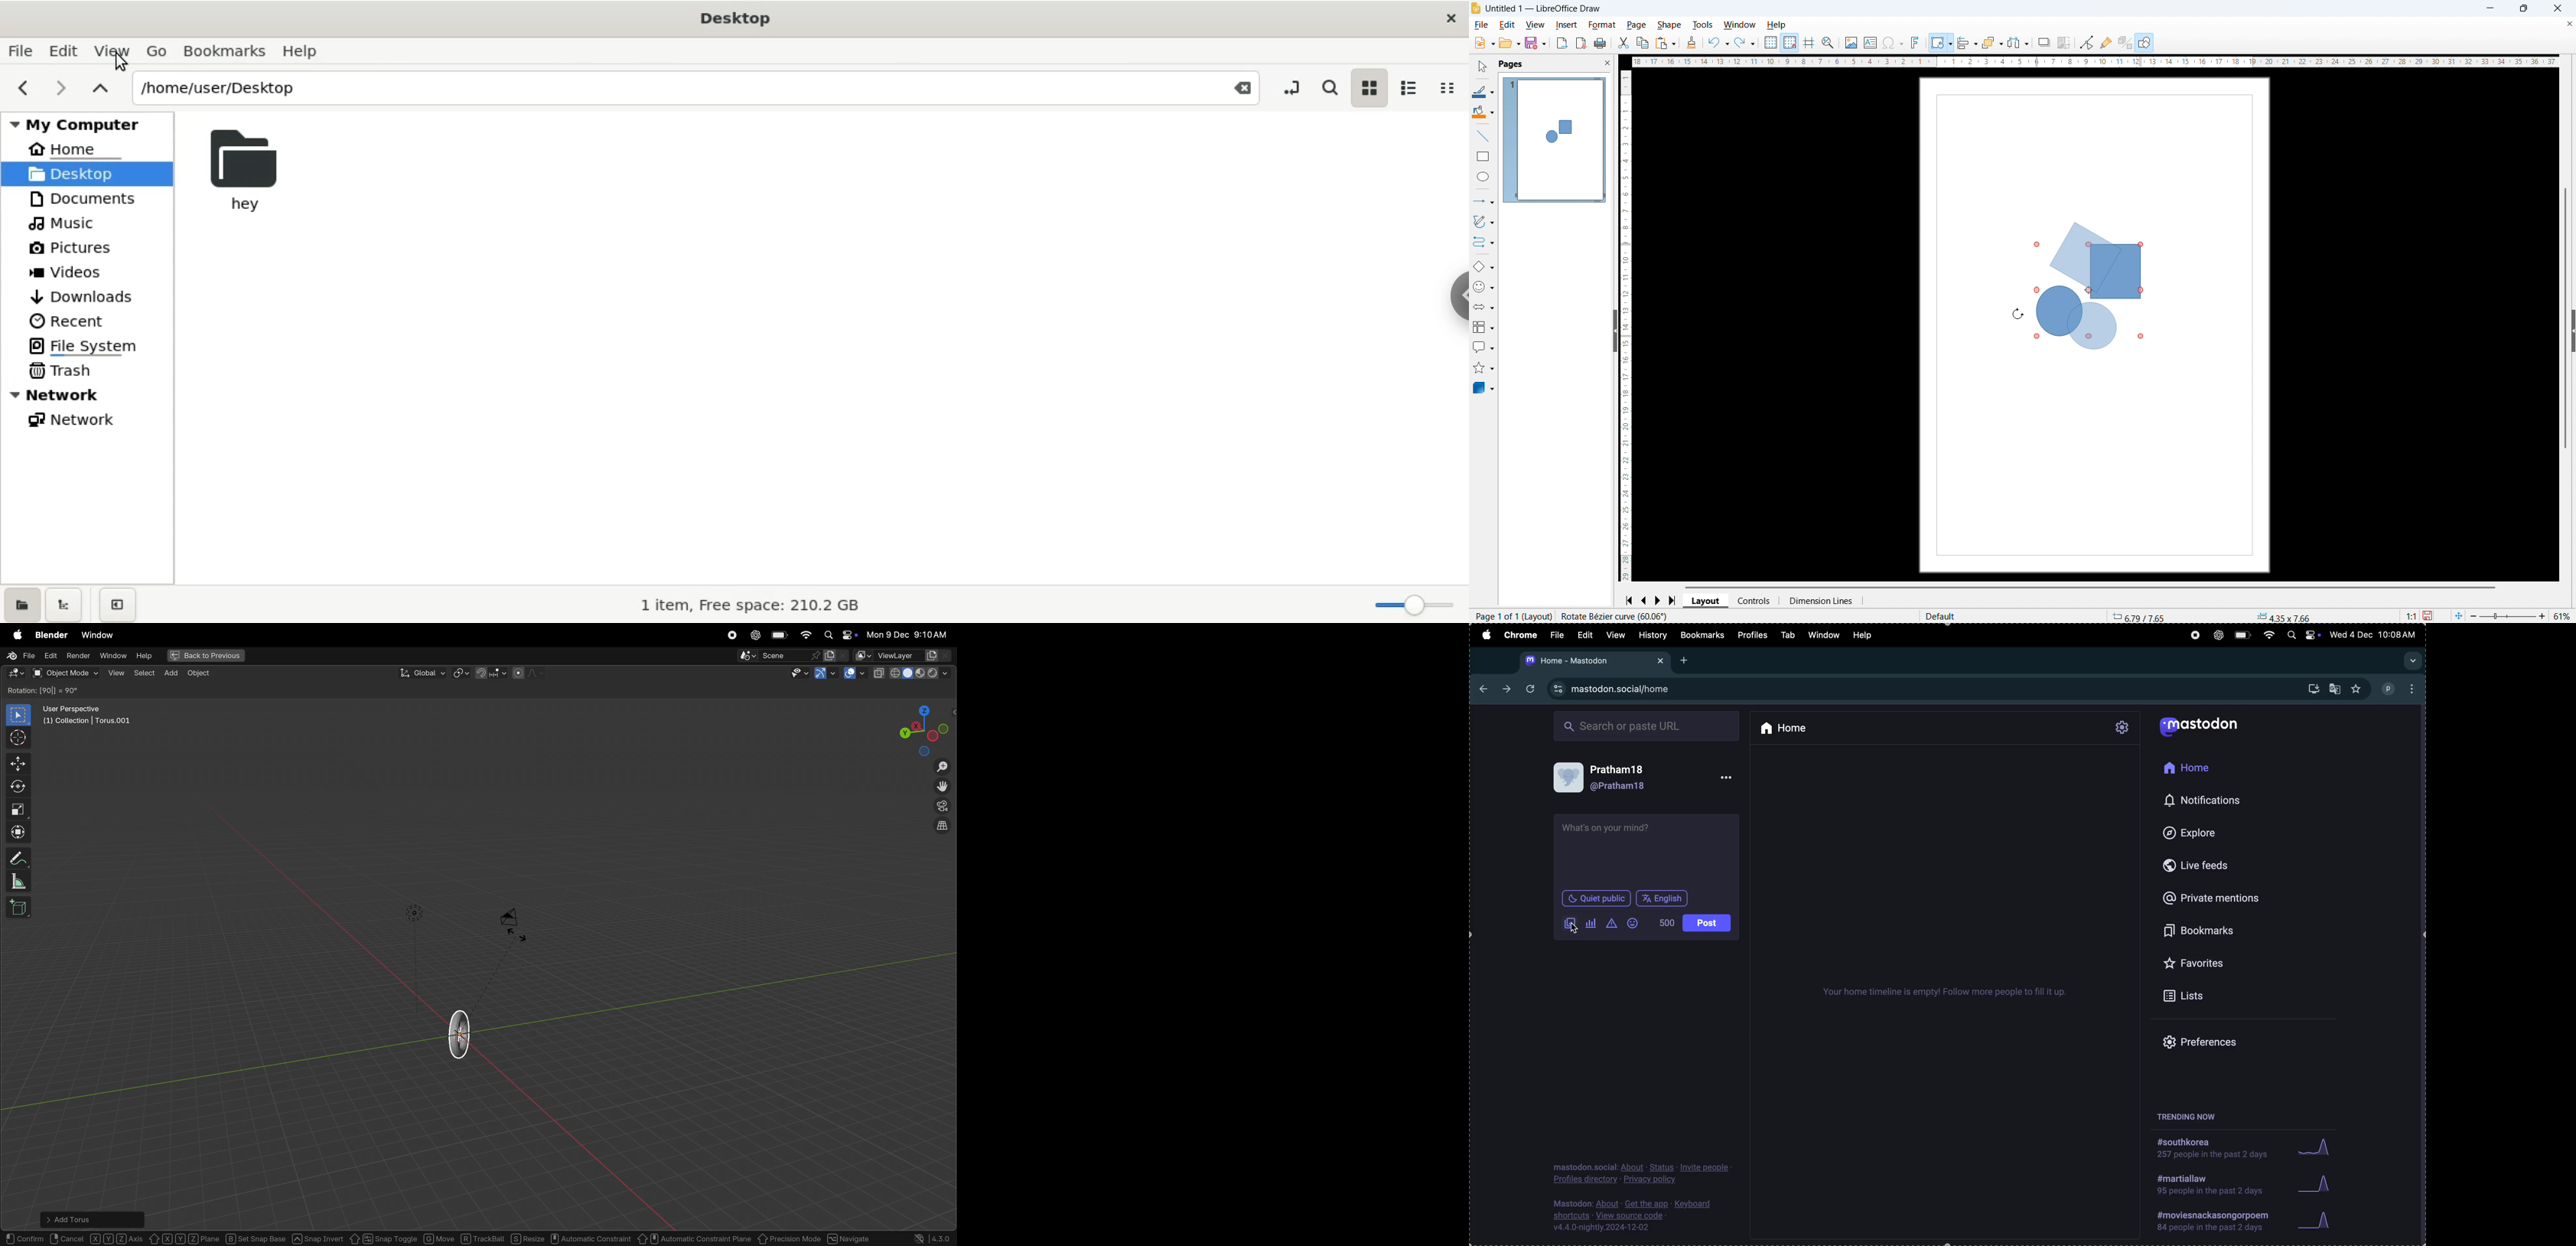  Describe the element at coordinates (1756, 601) in the screenshot. I see `Controls ` at that location.